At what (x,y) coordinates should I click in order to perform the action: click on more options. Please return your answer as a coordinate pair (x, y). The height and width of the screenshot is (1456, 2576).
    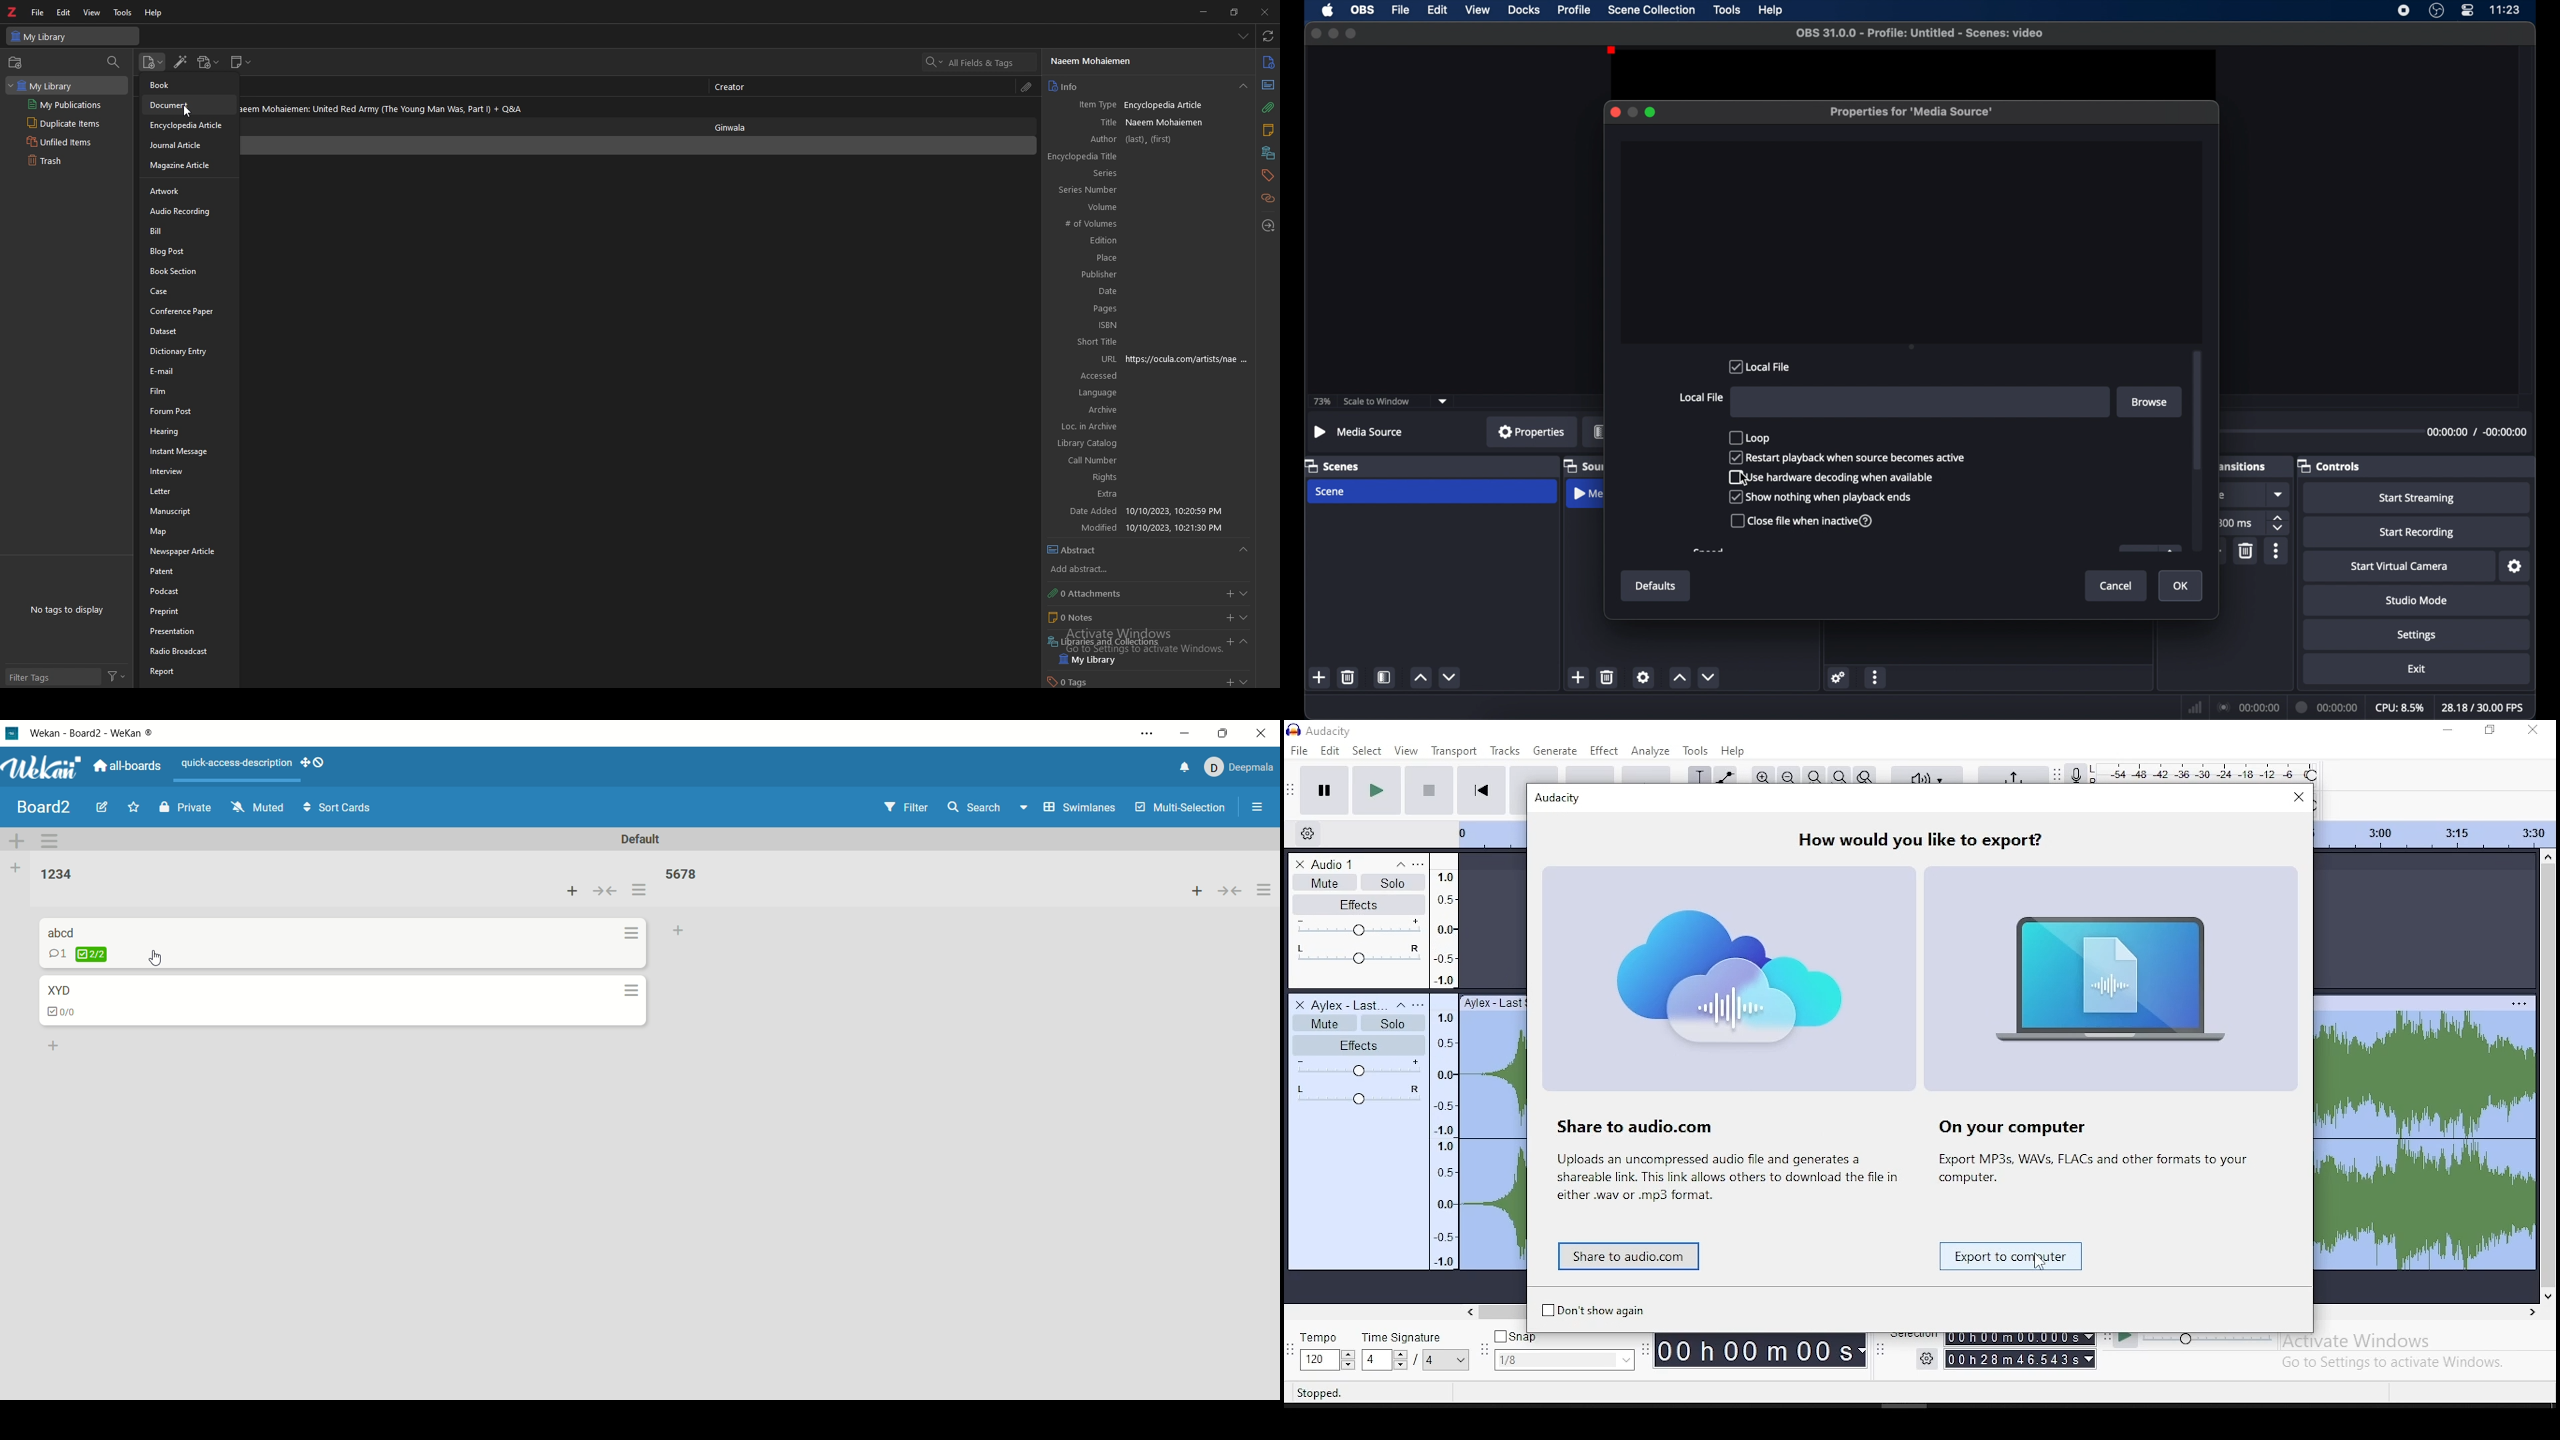
    Looking at the image, I should click on (2276, 551).